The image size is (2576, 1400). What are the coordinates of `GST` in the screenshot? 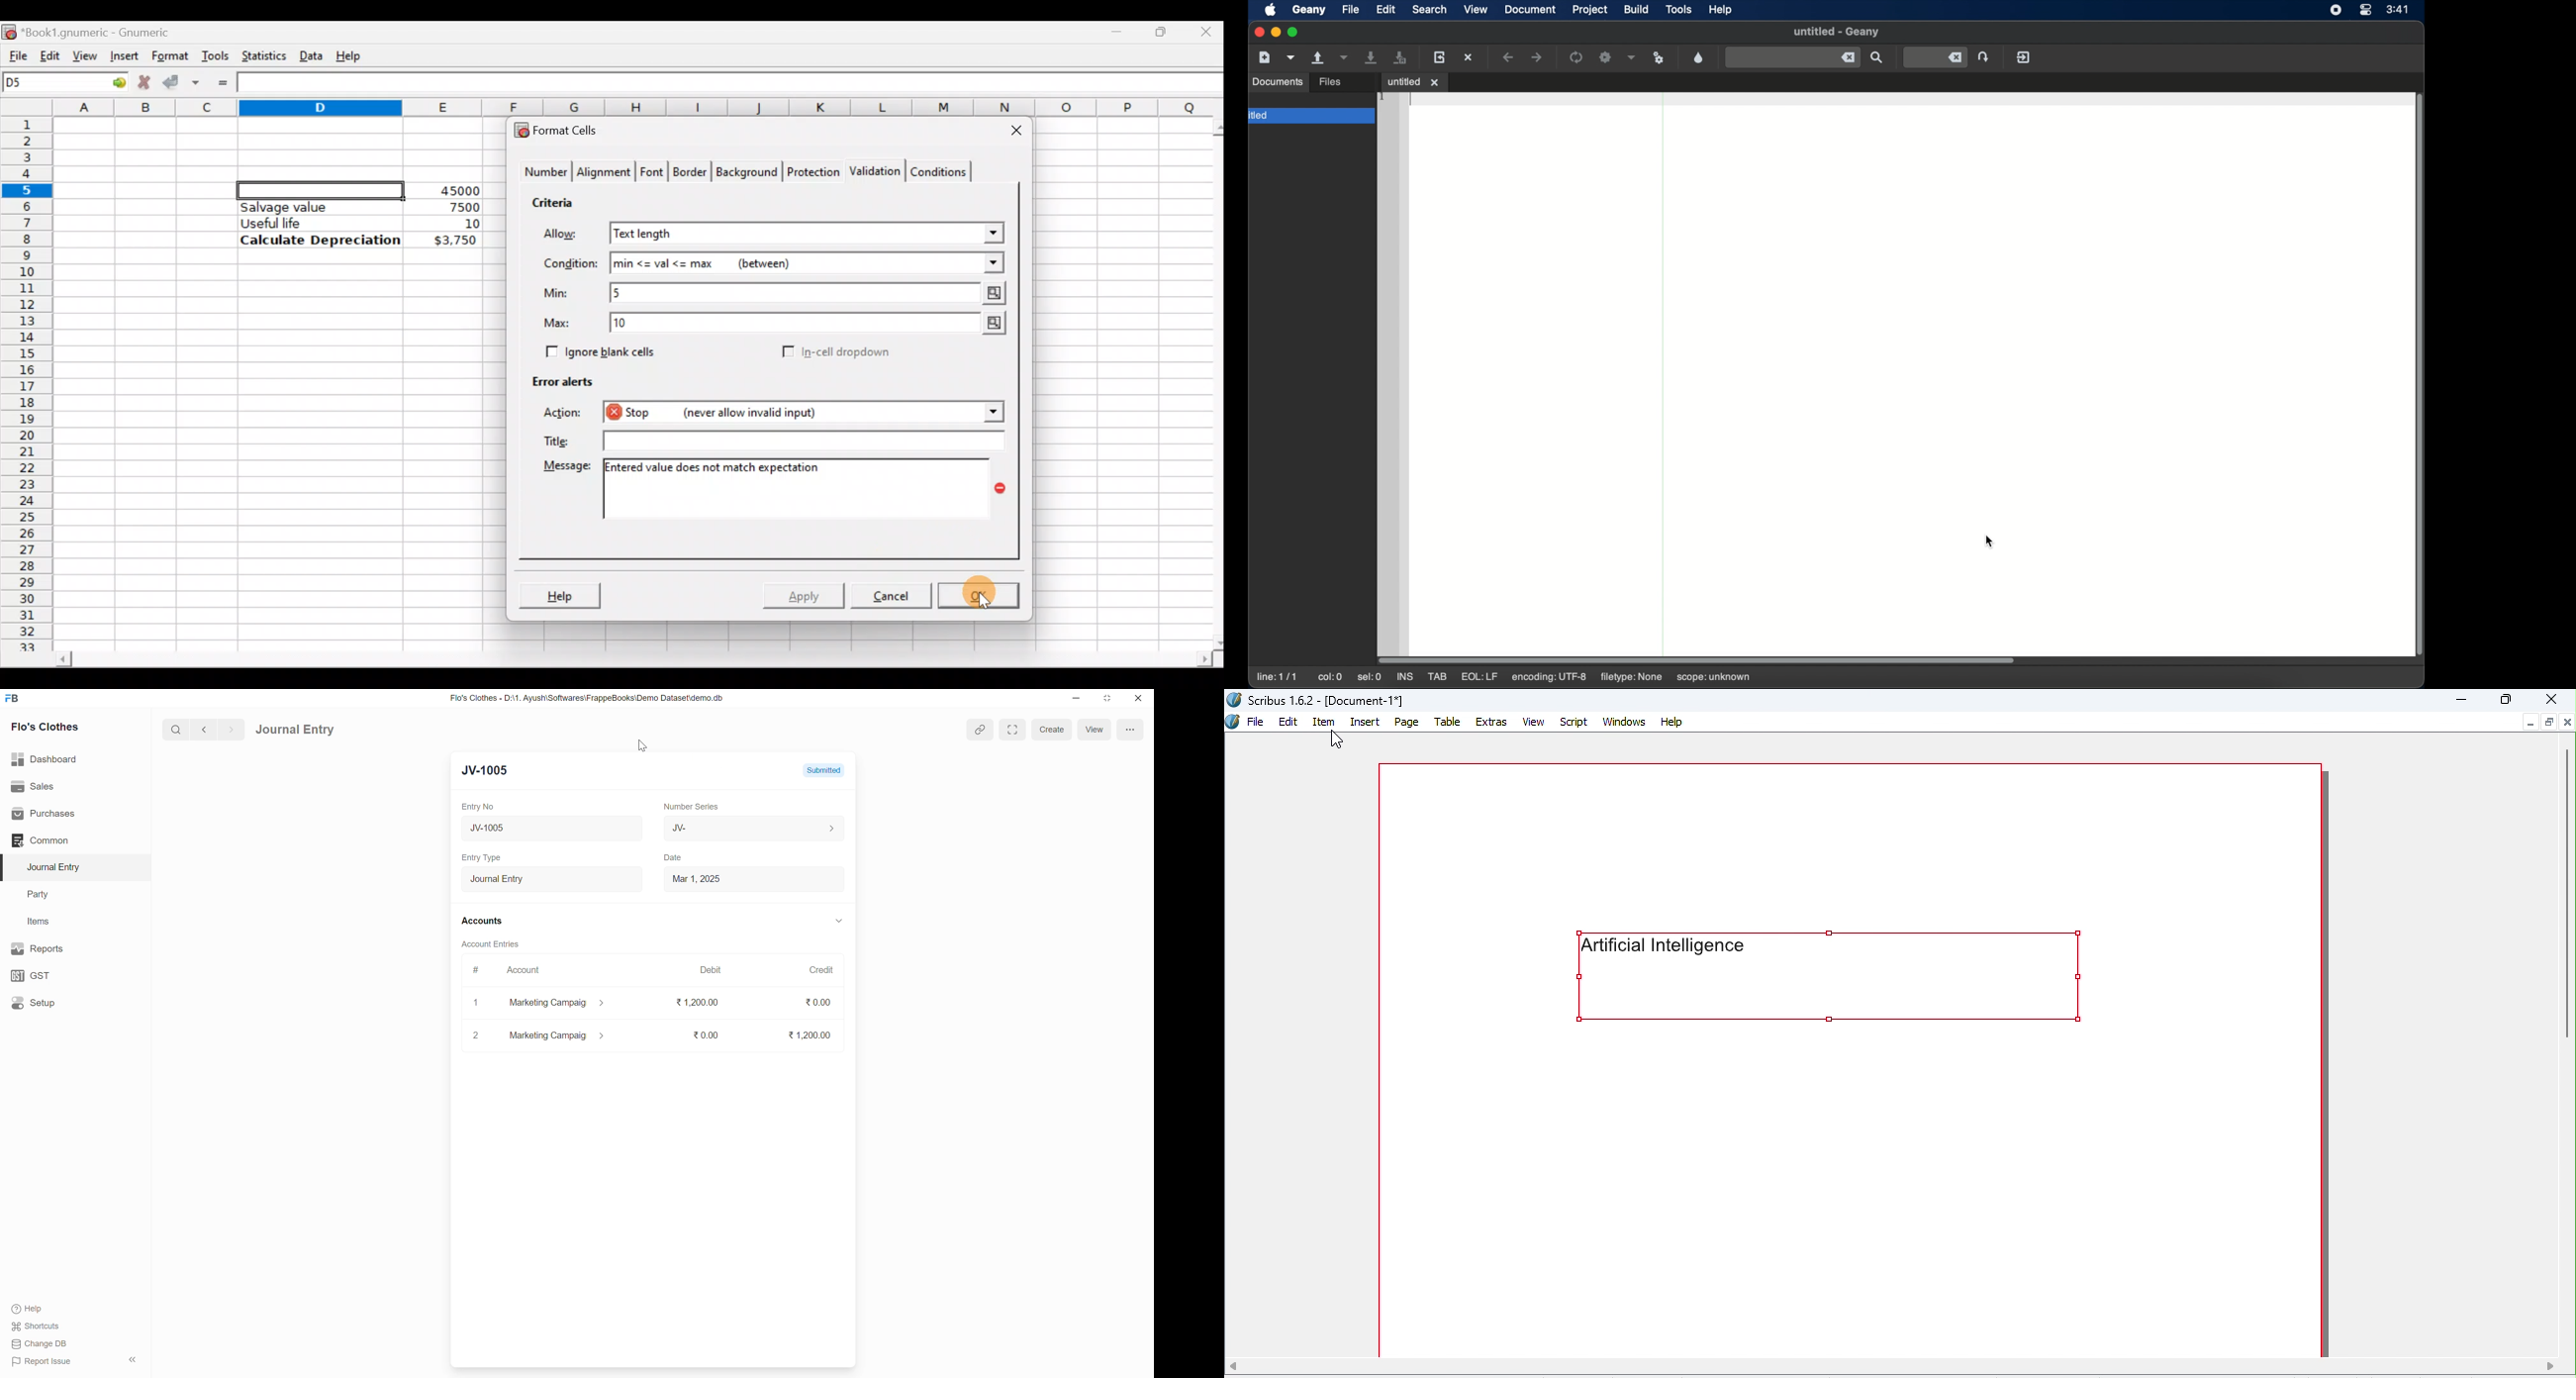 It's located at (32, 976).